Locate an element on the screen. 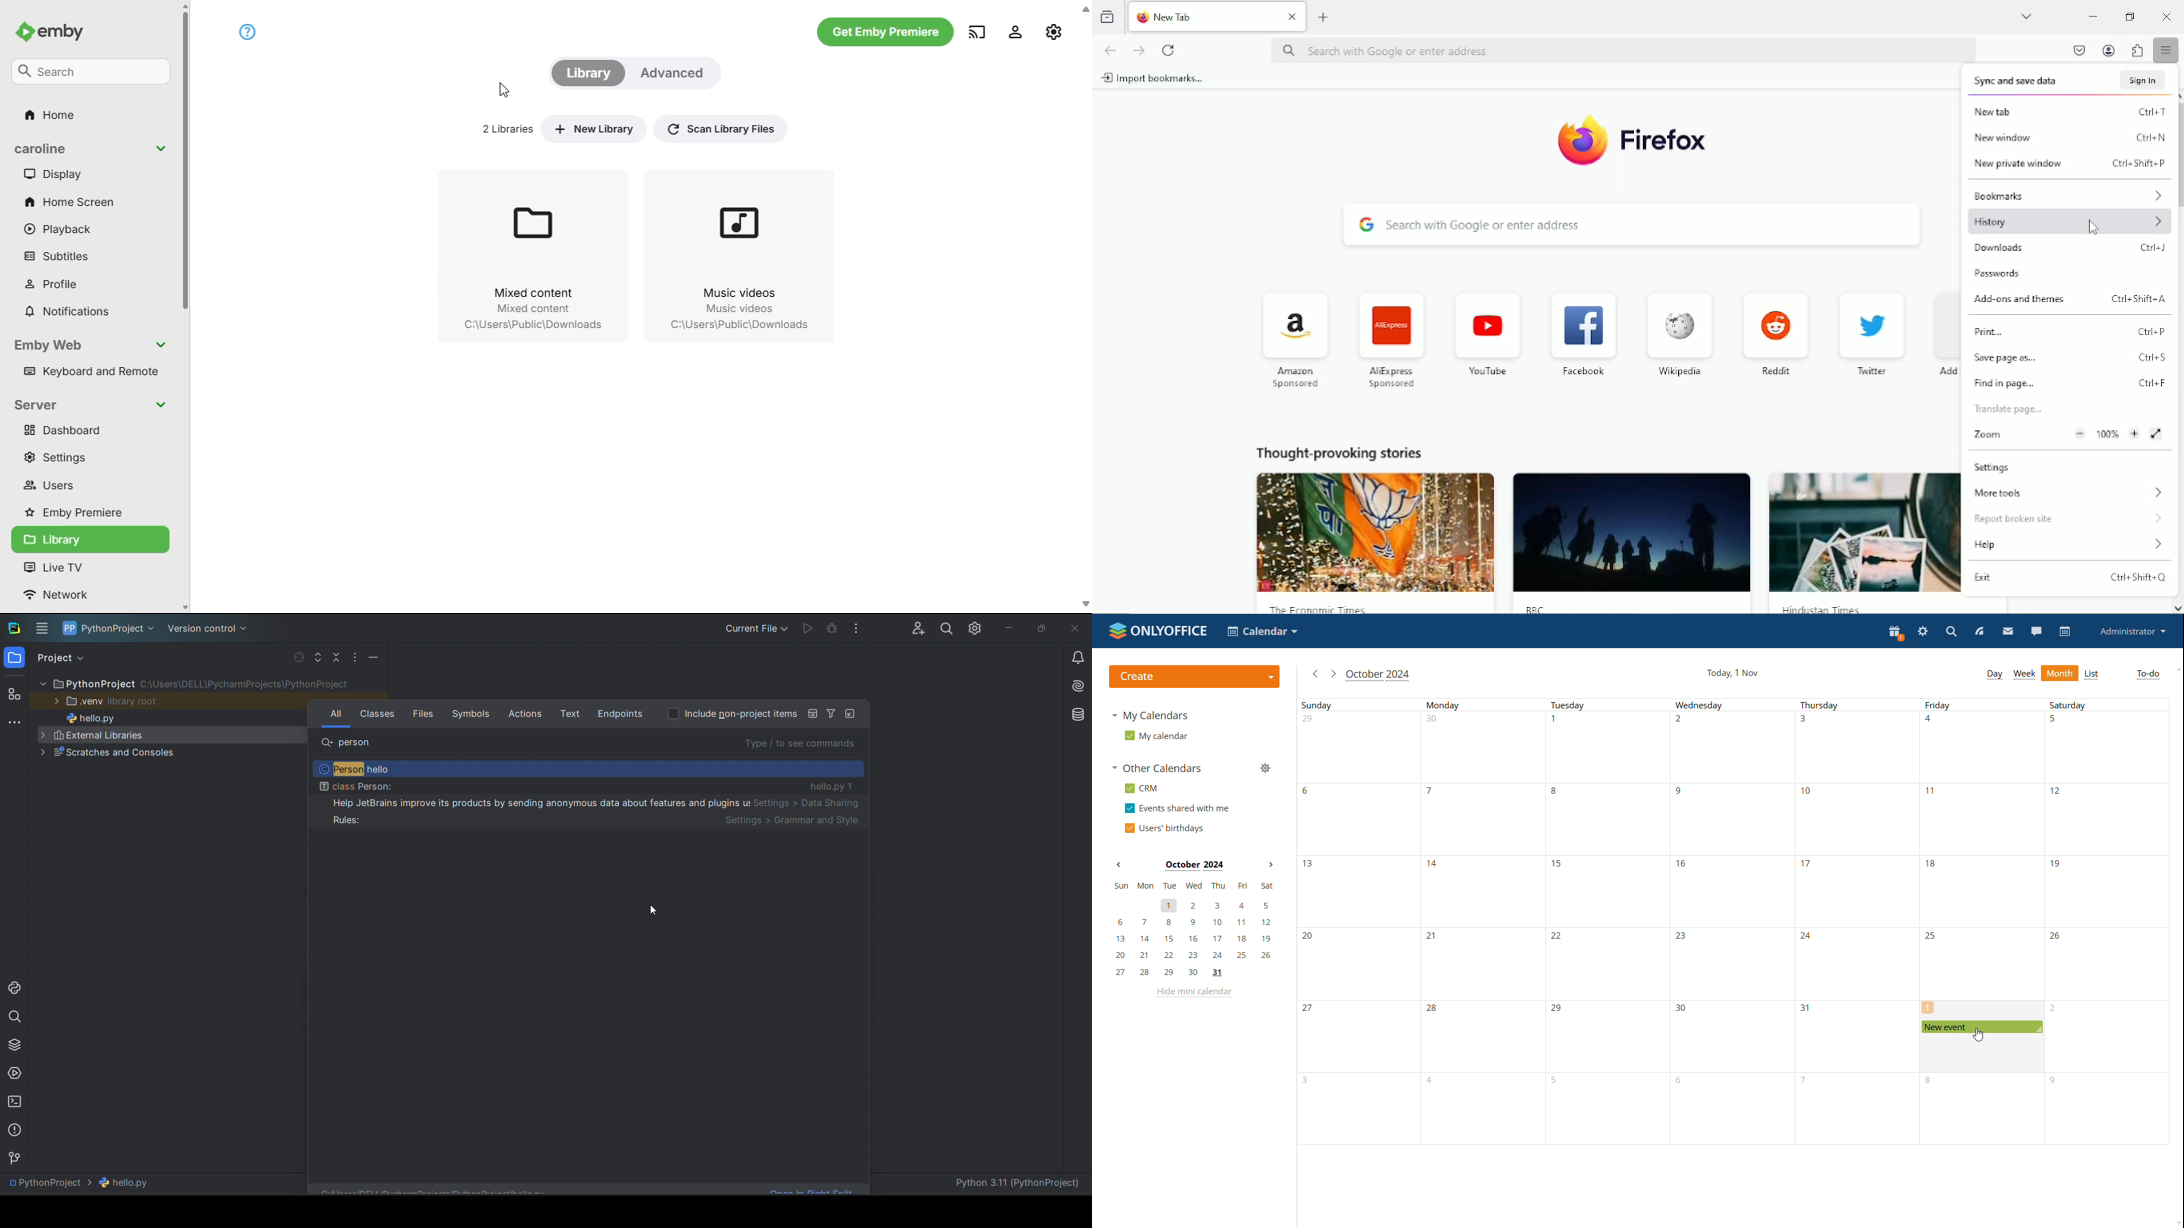  hello.py is located at coordinates (169, 718).